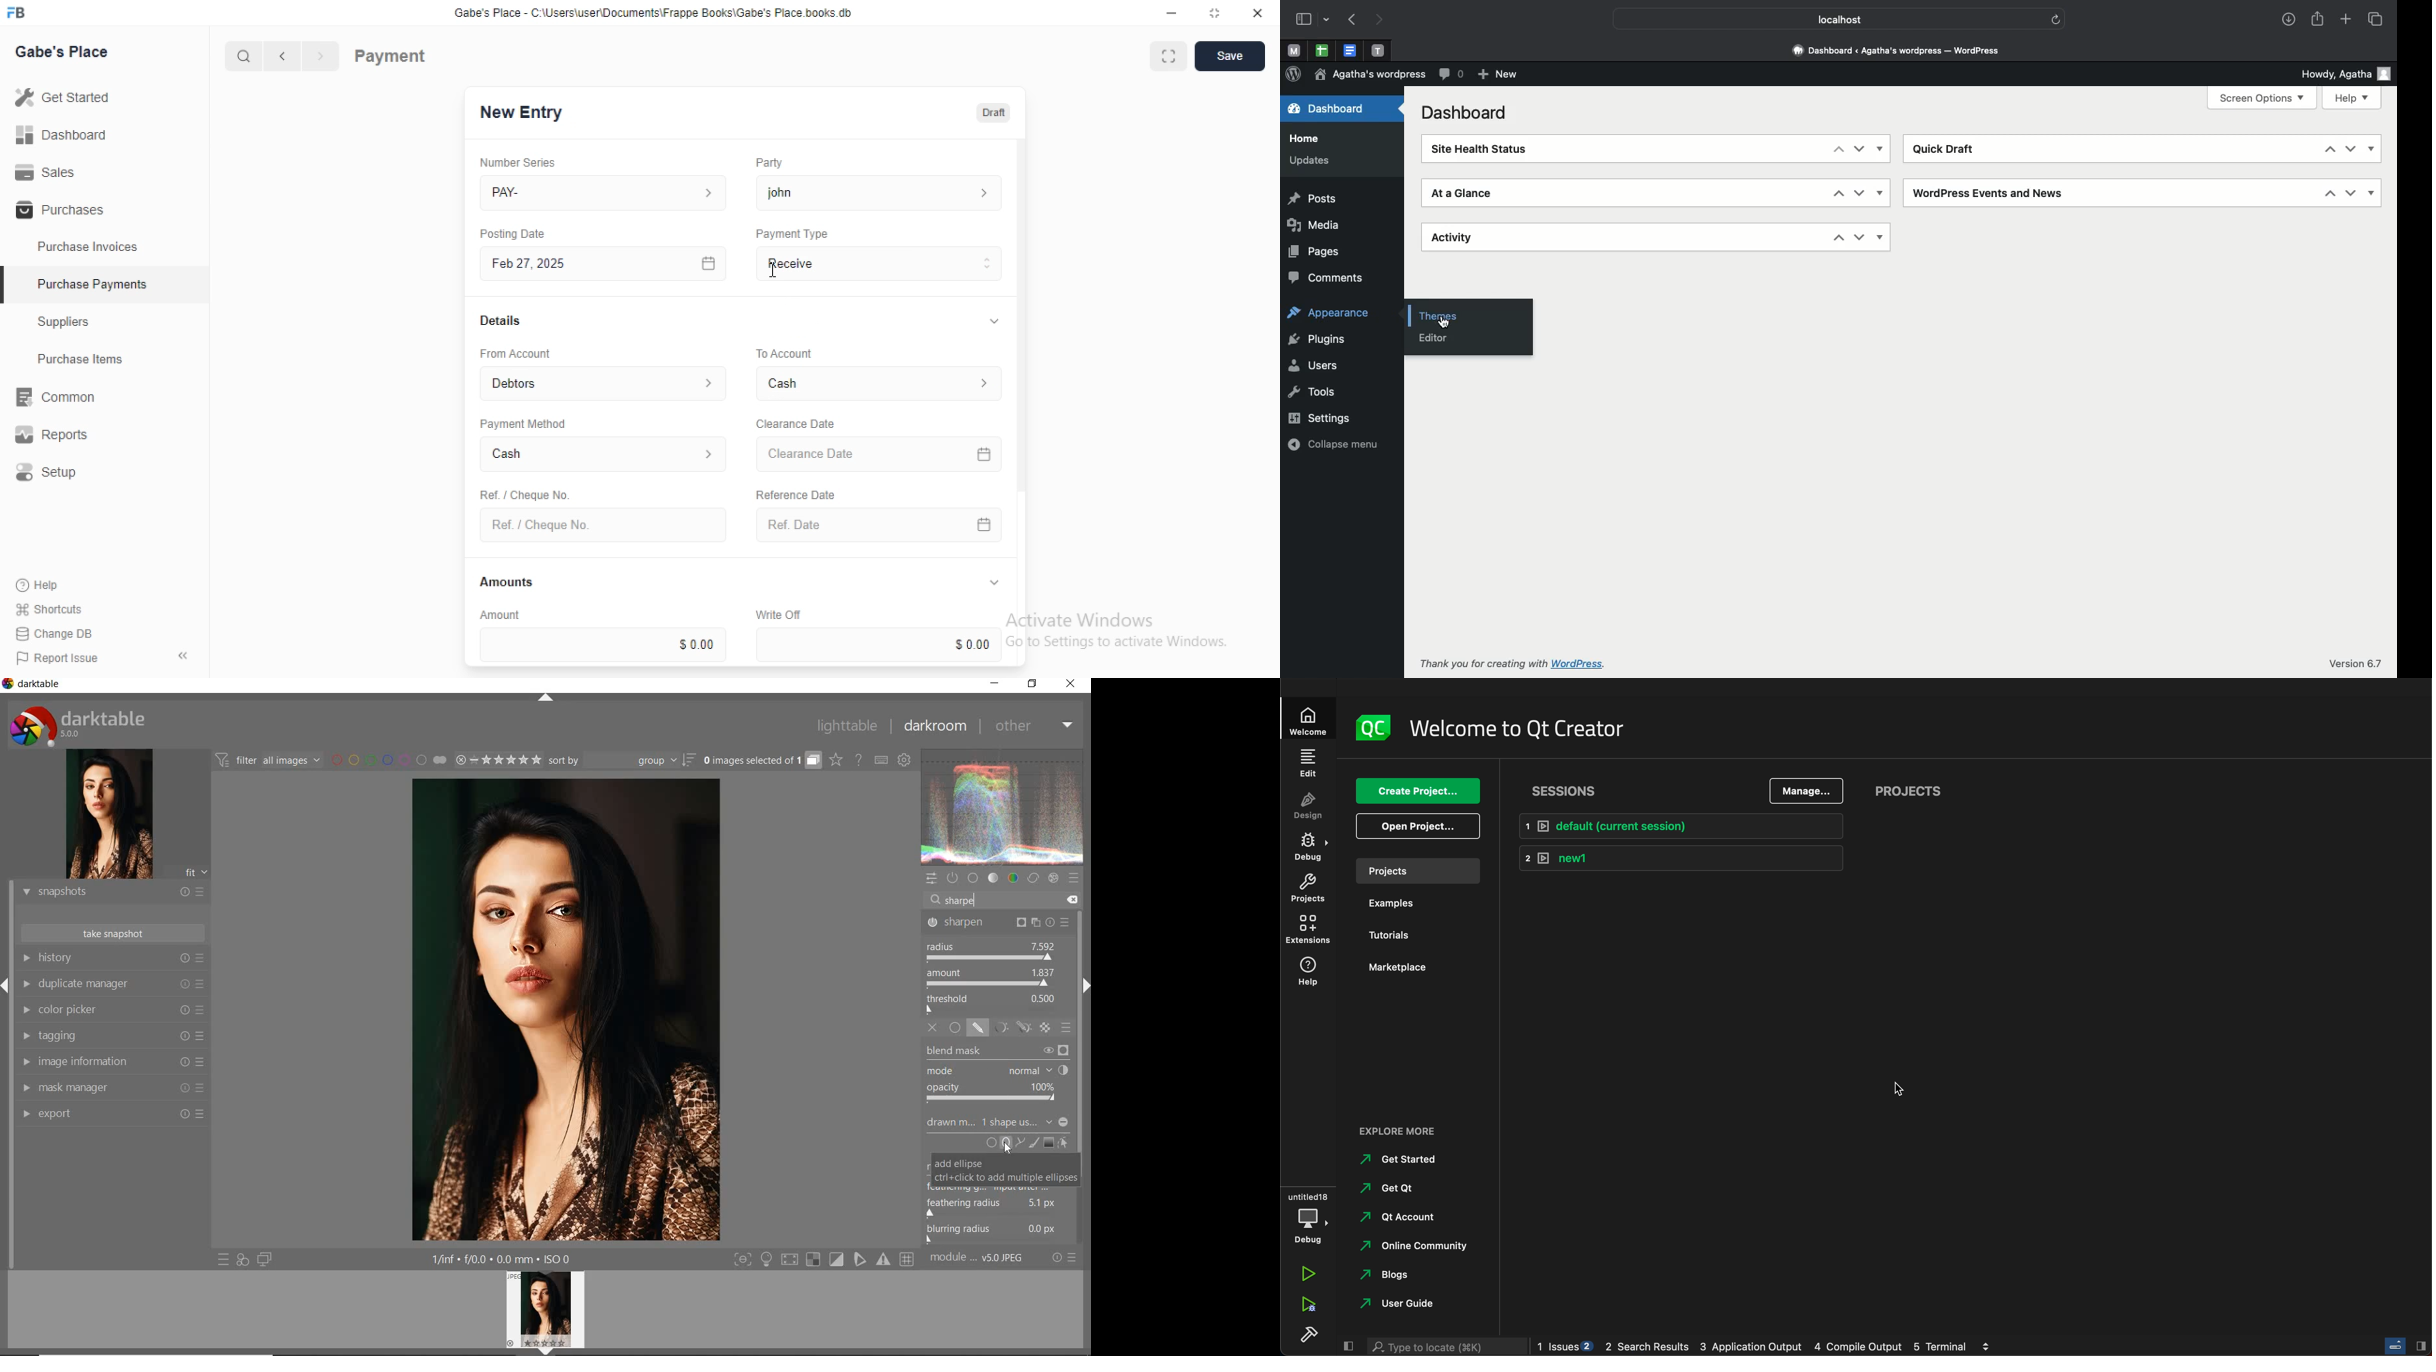 The image size is (2436, 1372). What do you see at coordinates (40, 586) in the screenshot?
I see `Help` at bounding box center [40, 586].